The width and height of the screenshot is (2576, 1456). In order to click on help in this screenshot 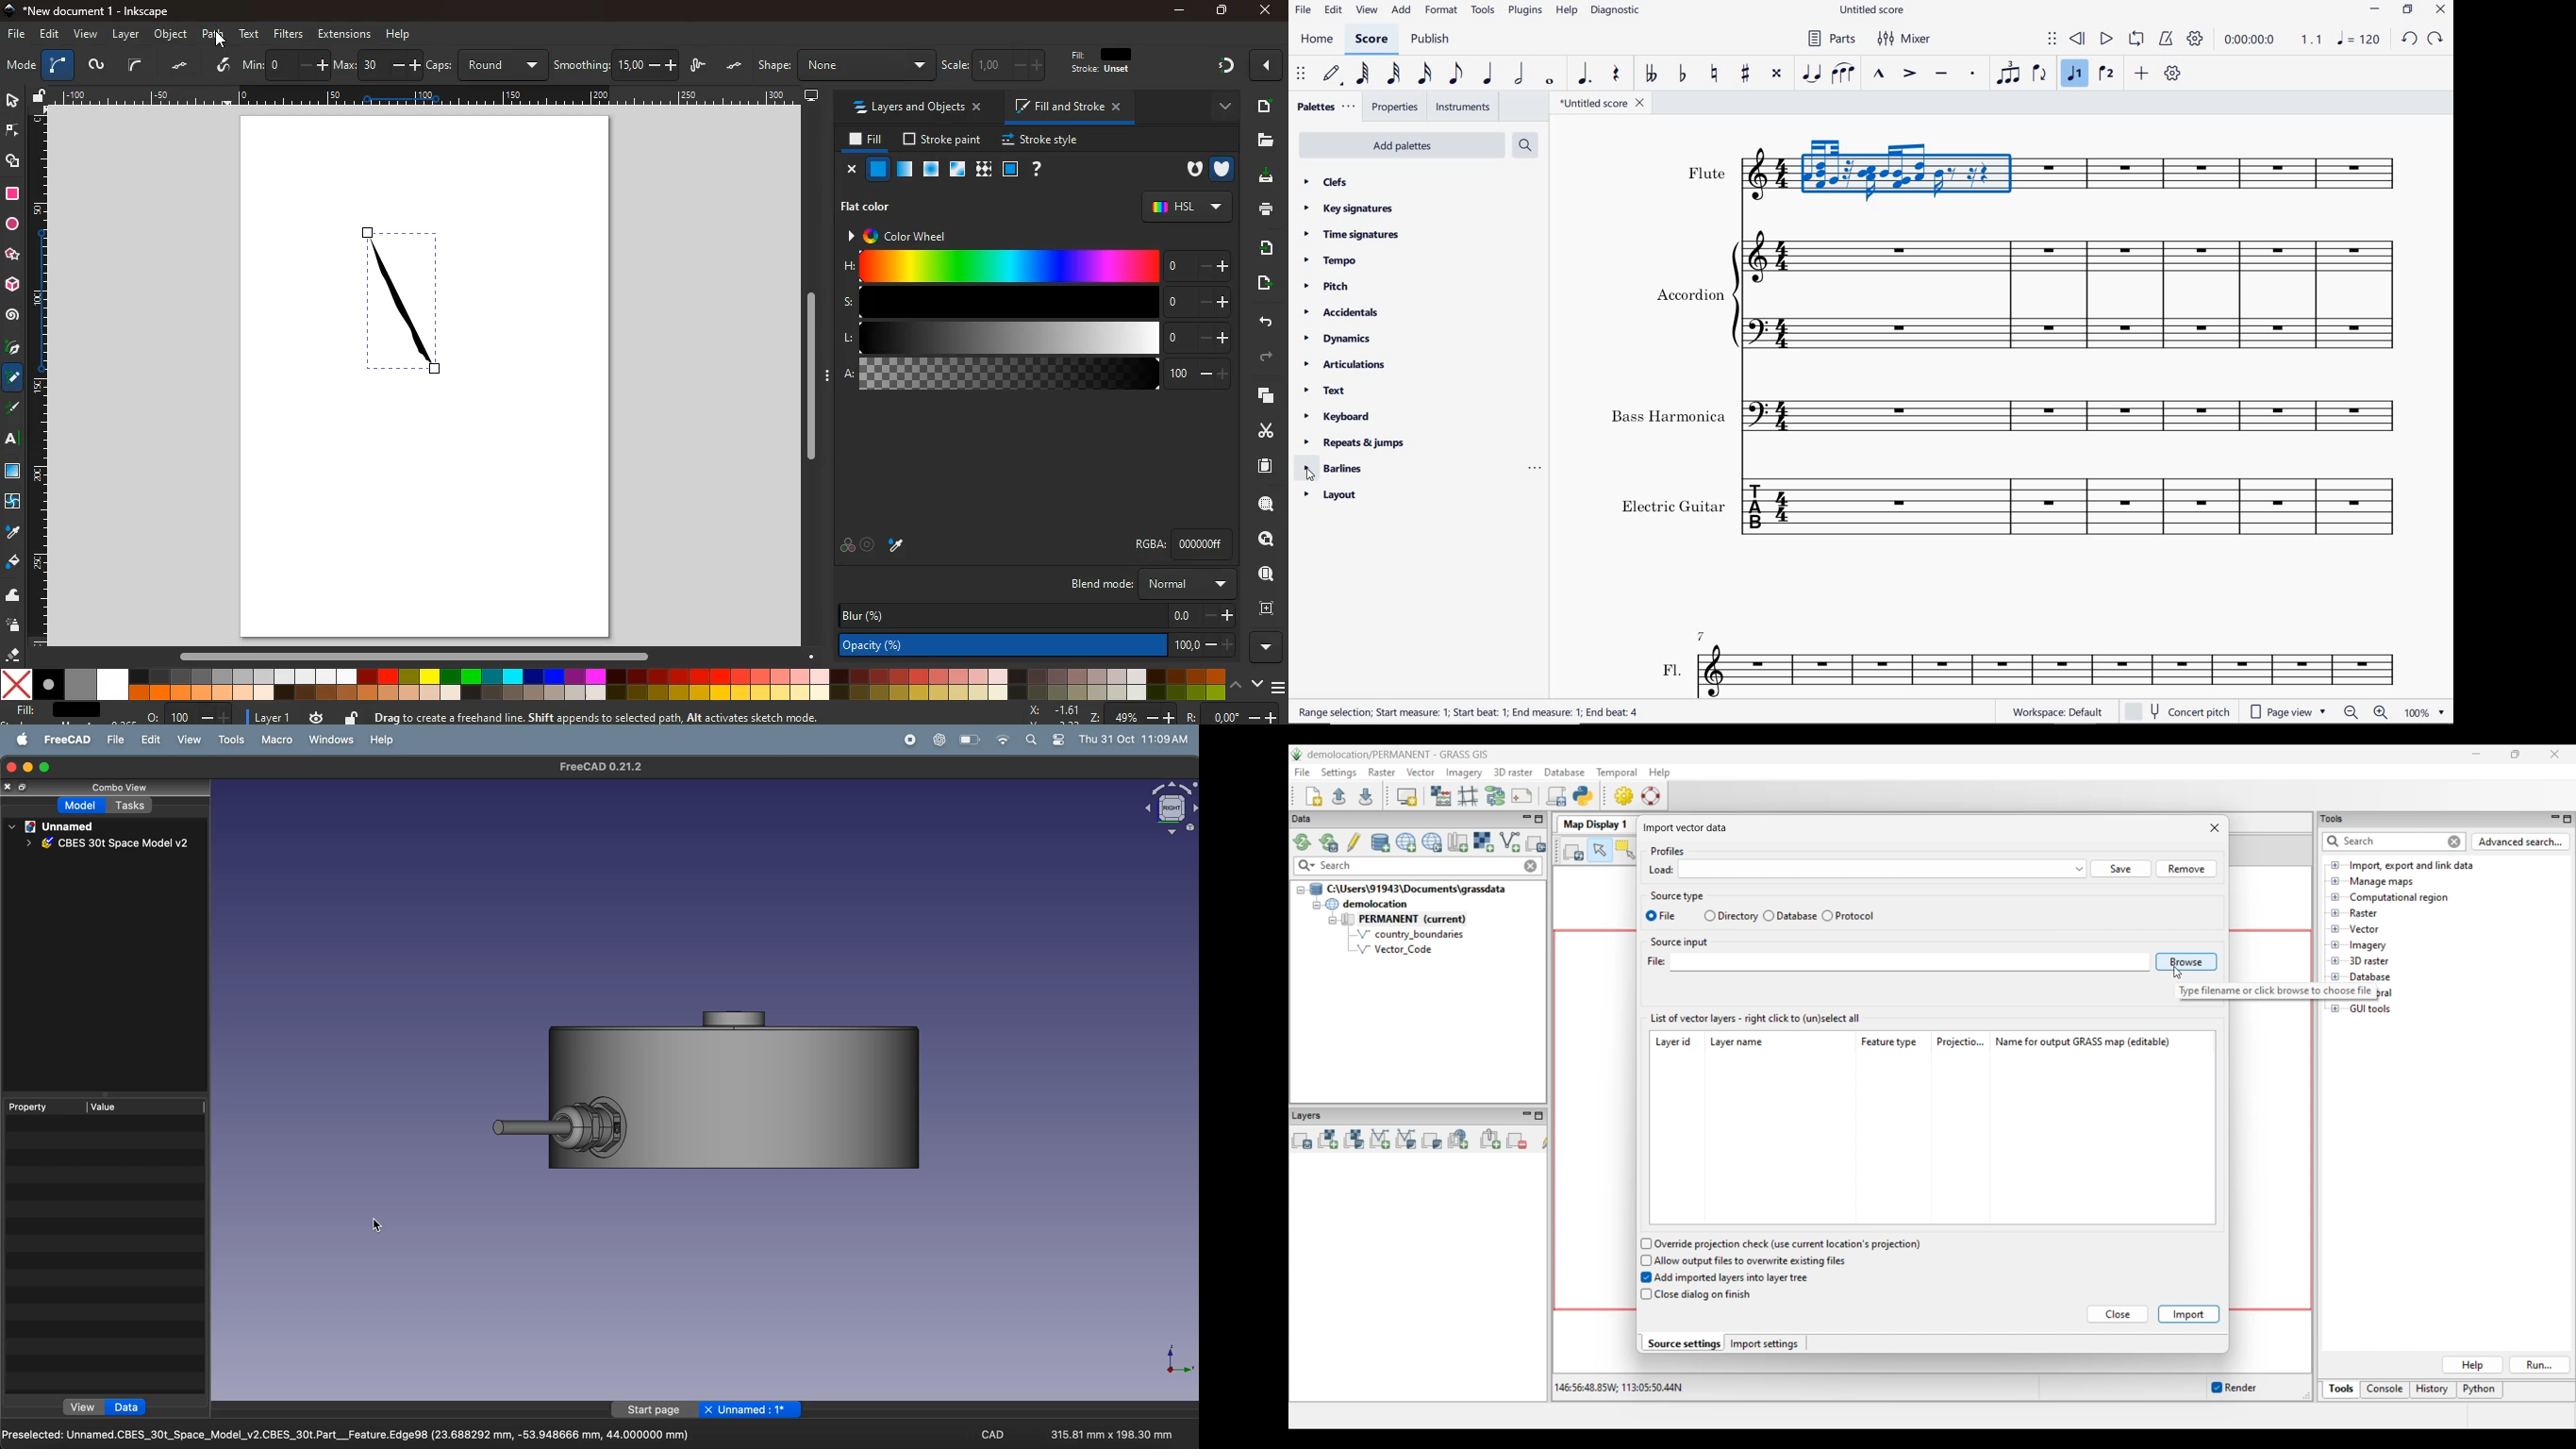, I will do `click(399, 35)`.